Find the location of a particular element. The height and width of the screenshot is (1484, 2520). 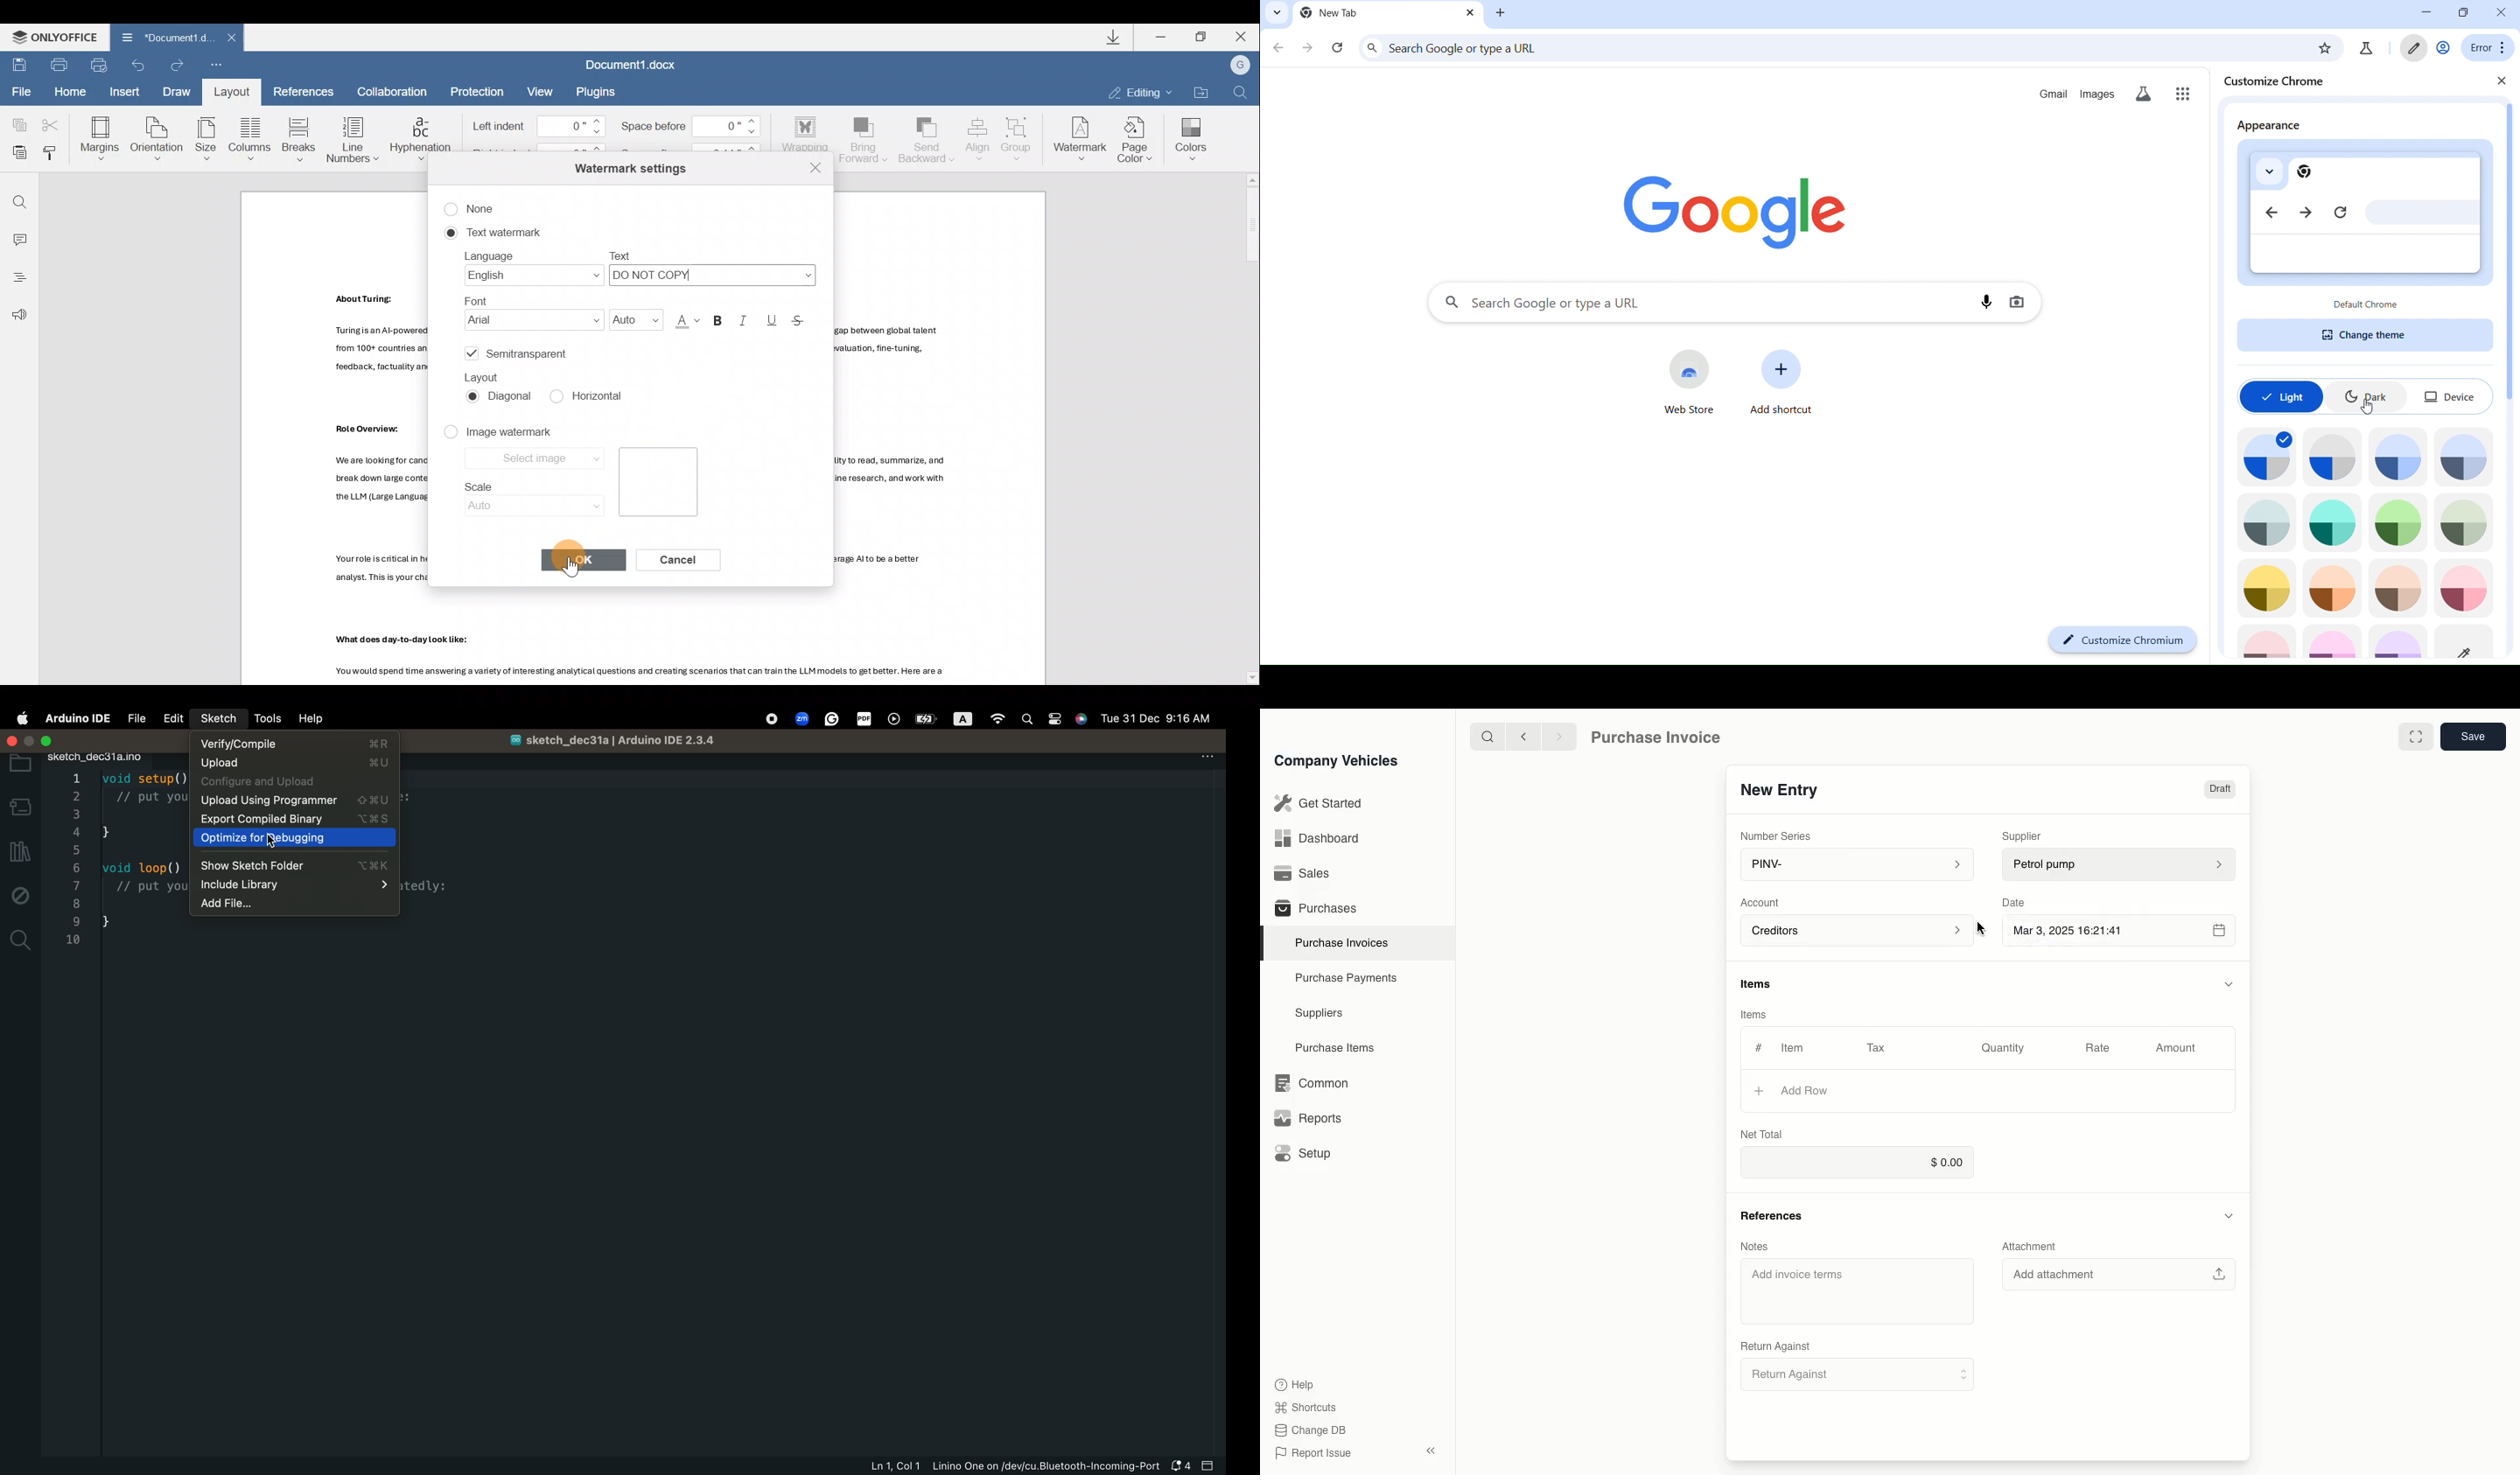

theme icon is located at coordinates (2401, 457).